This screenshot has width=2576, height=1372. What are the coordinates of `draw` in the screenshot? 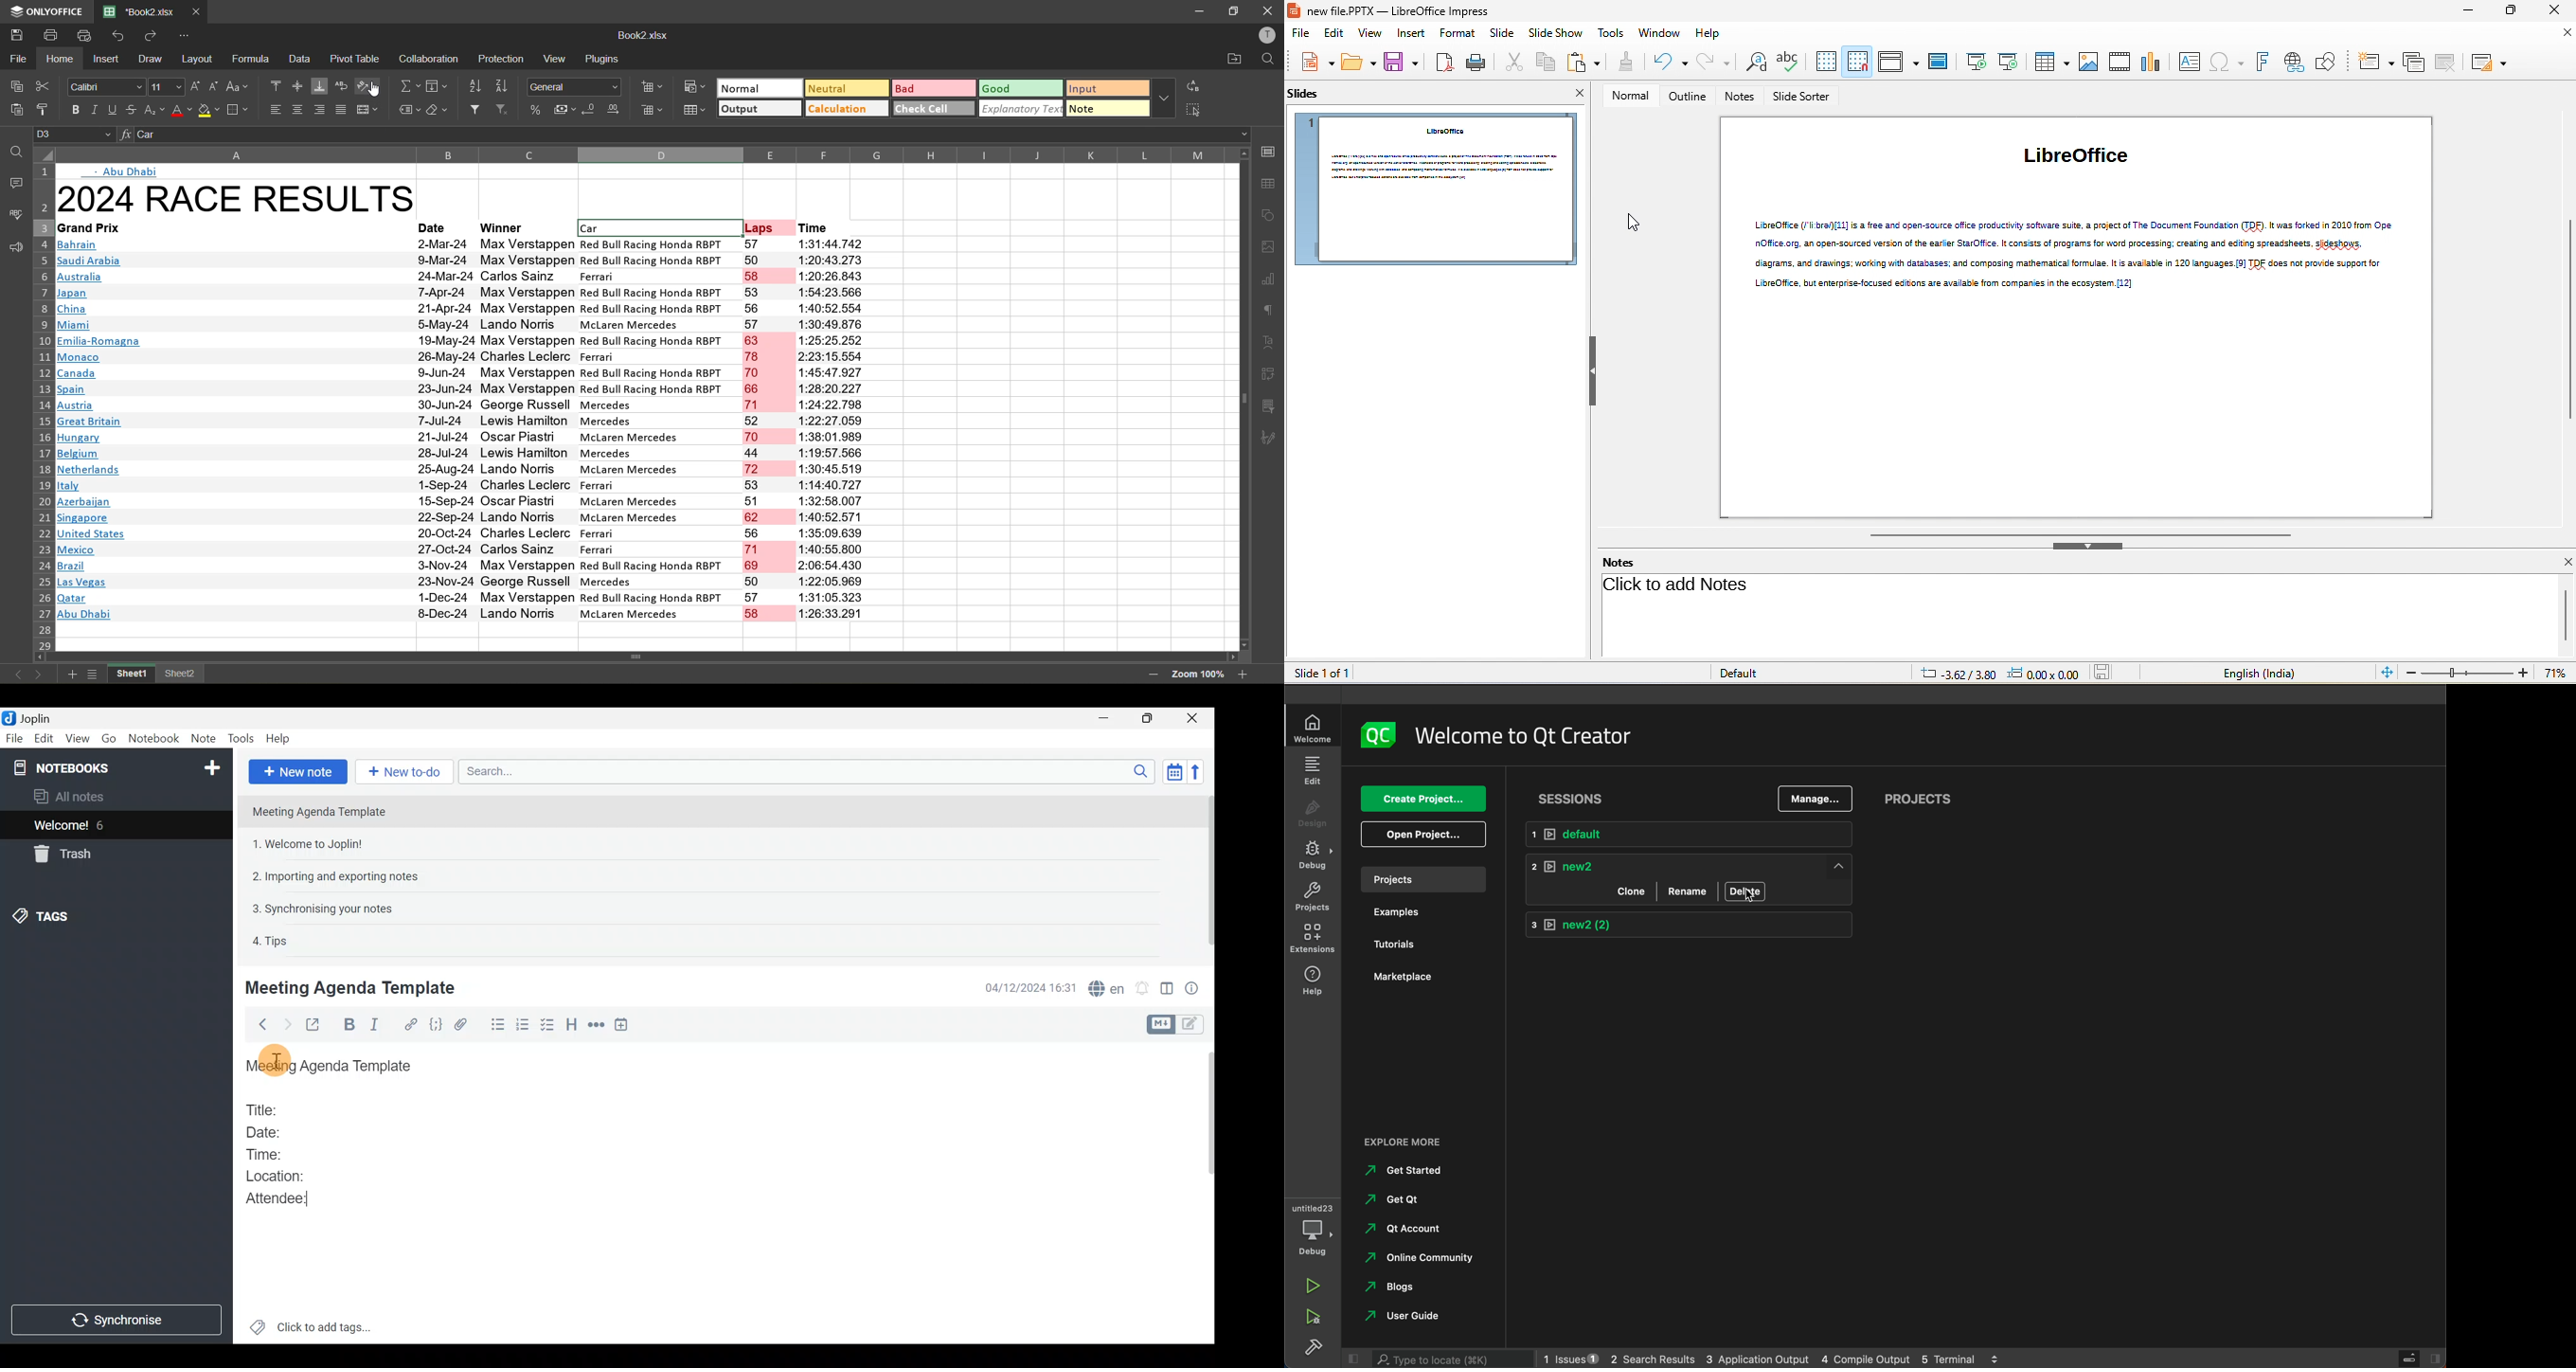 It's located at (153, 61).